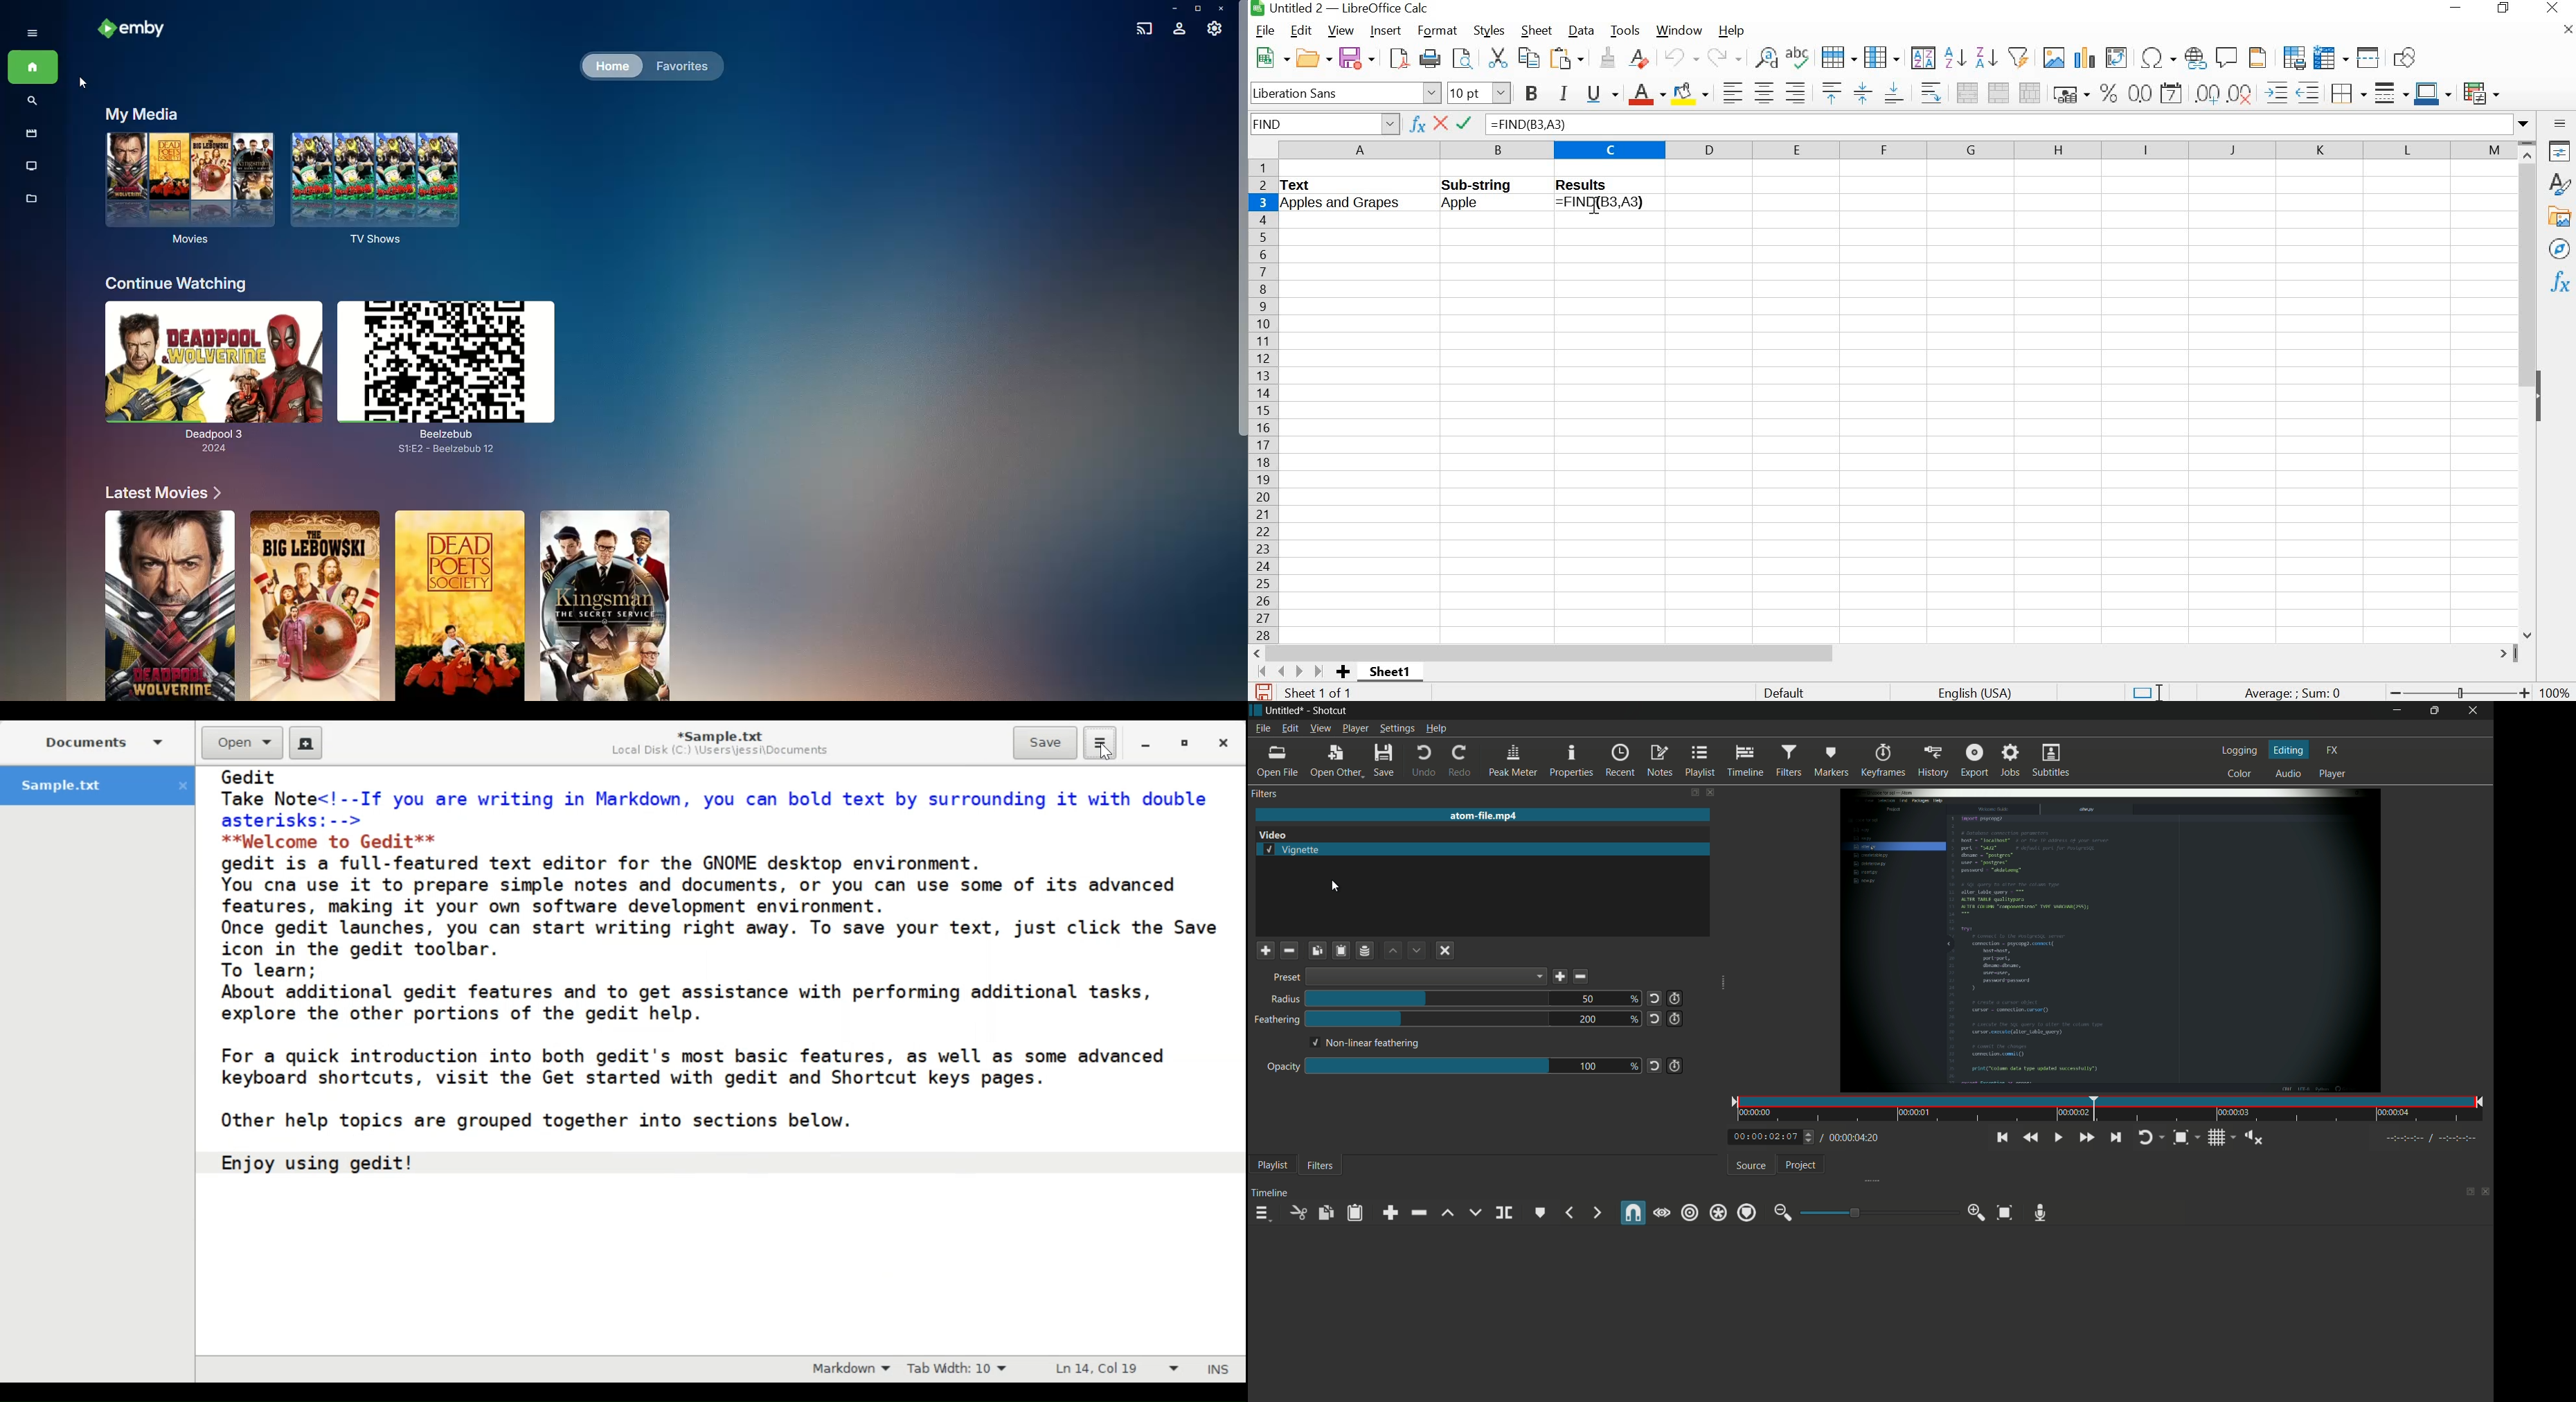 The image size is (2576, 1428). I want to click on snap, so click(1634, 1212).